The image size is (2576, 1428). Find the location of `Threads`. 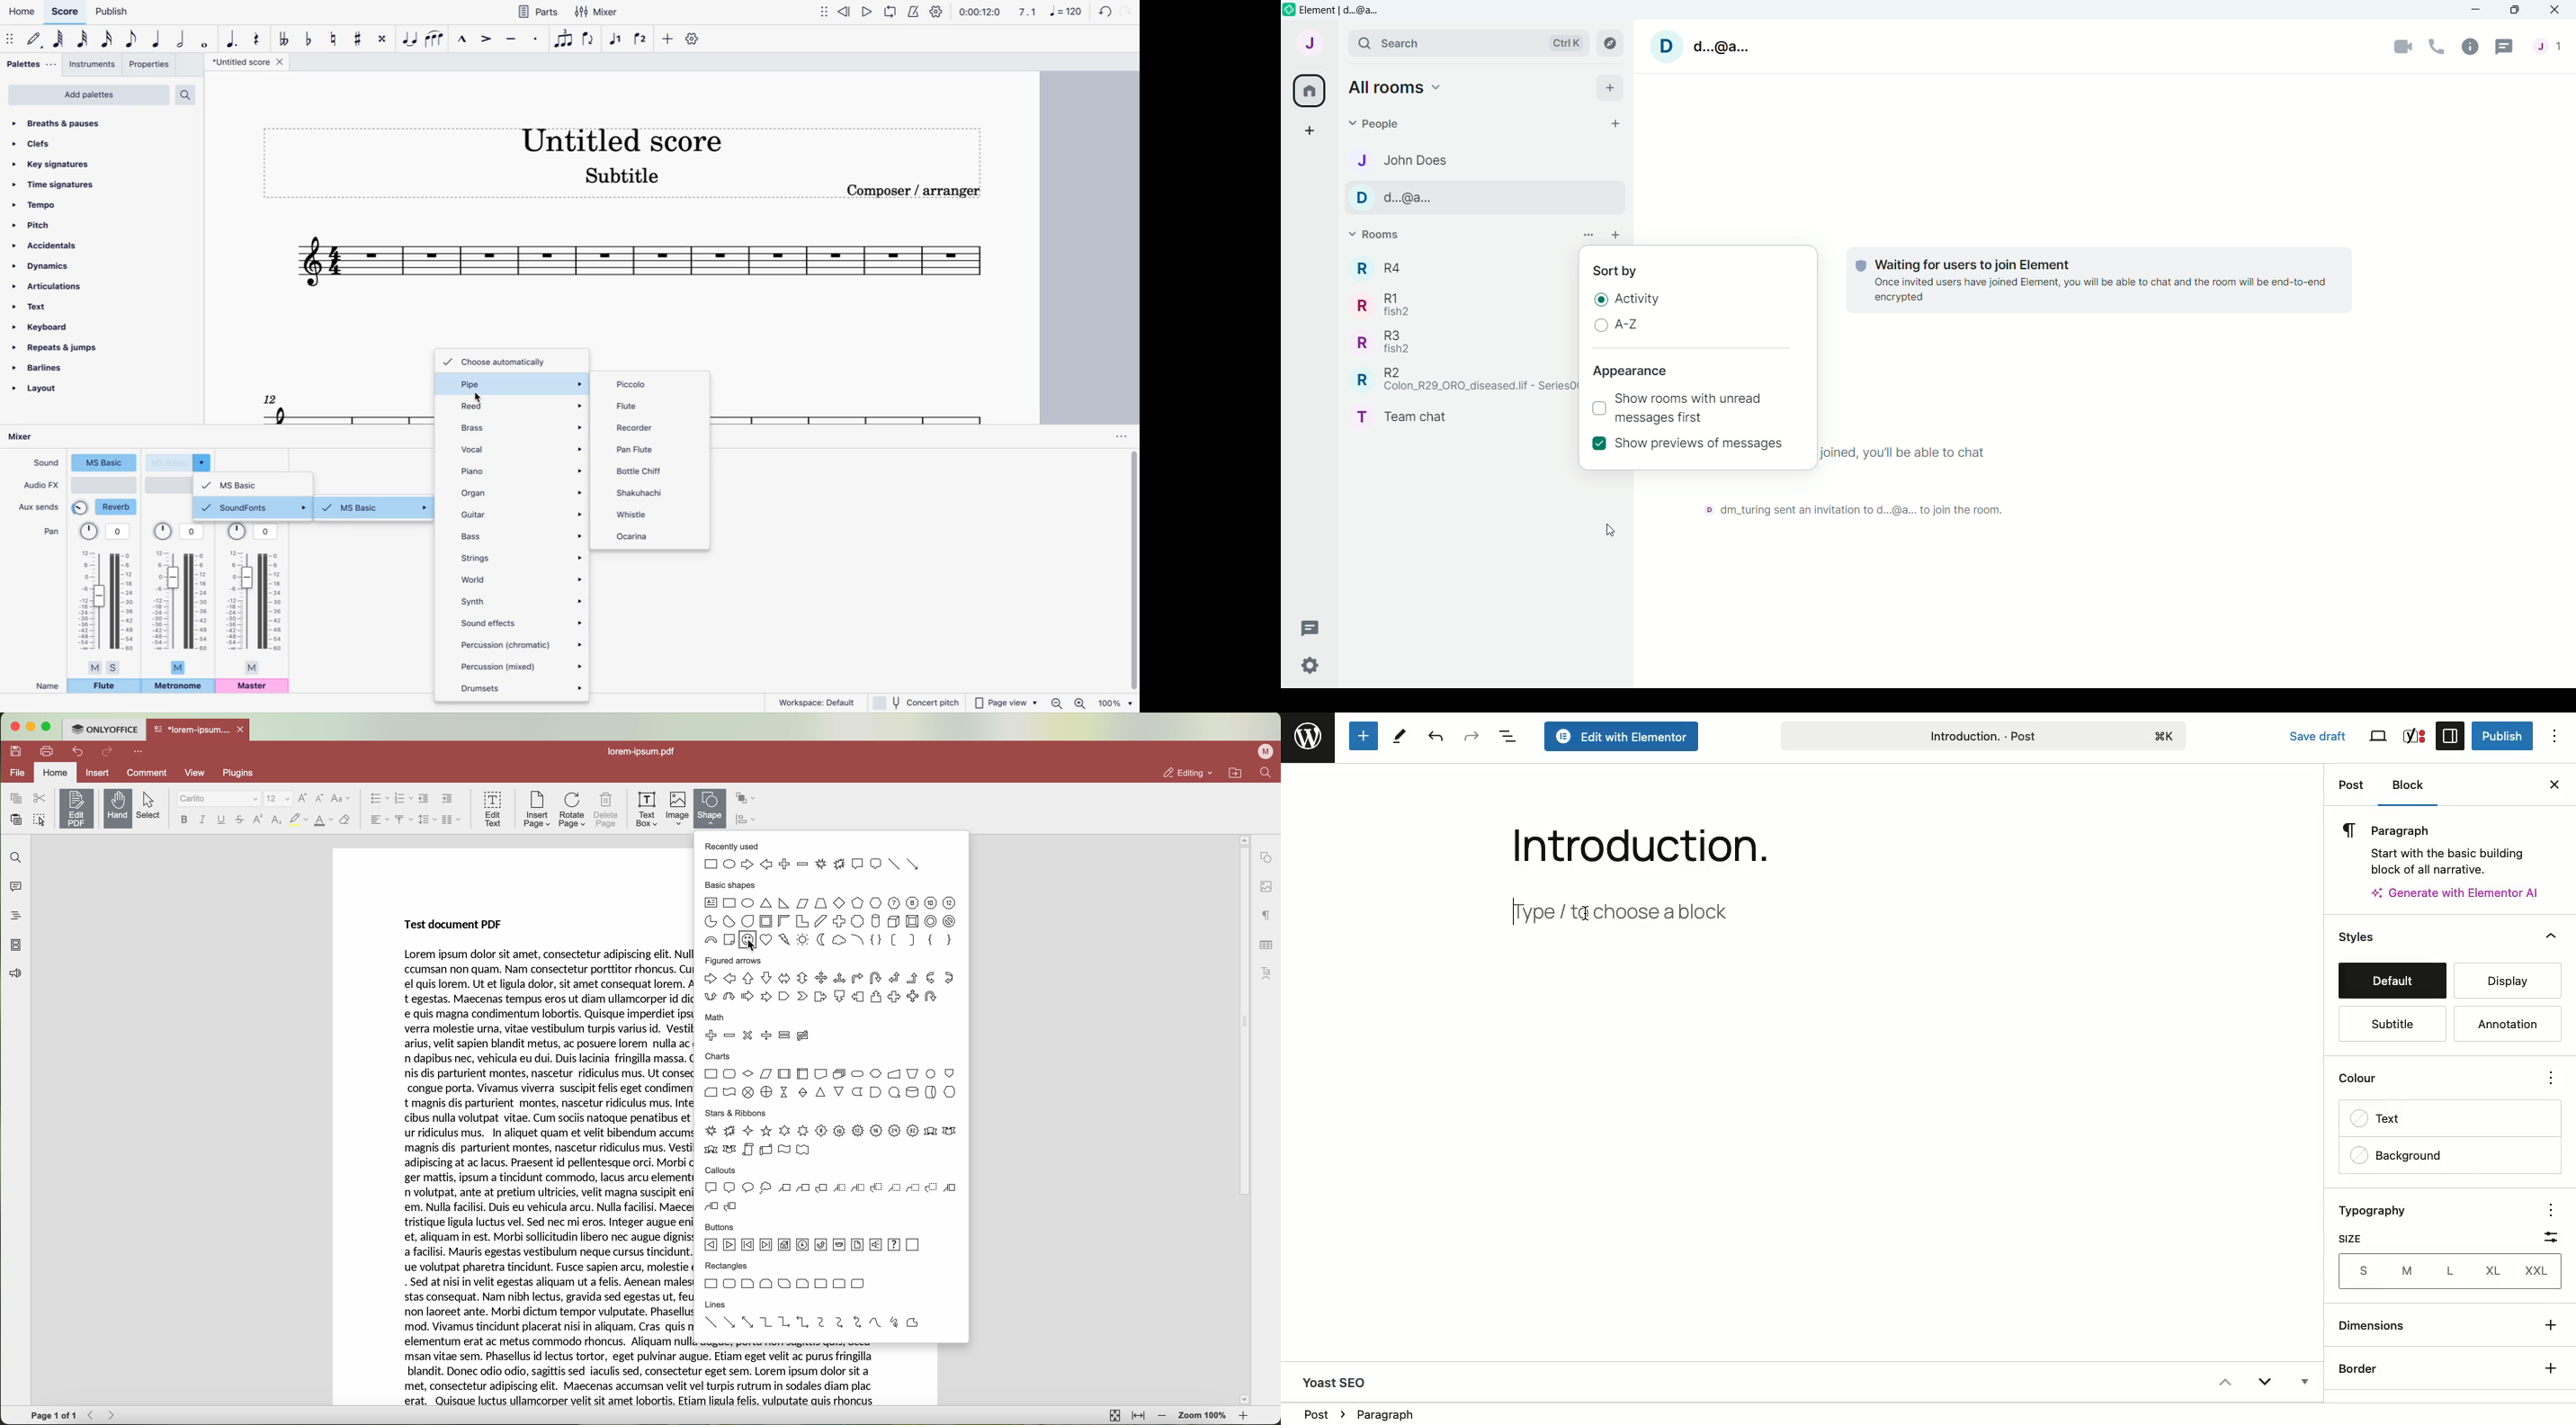

Threads is located at coordinates (2504, 46).